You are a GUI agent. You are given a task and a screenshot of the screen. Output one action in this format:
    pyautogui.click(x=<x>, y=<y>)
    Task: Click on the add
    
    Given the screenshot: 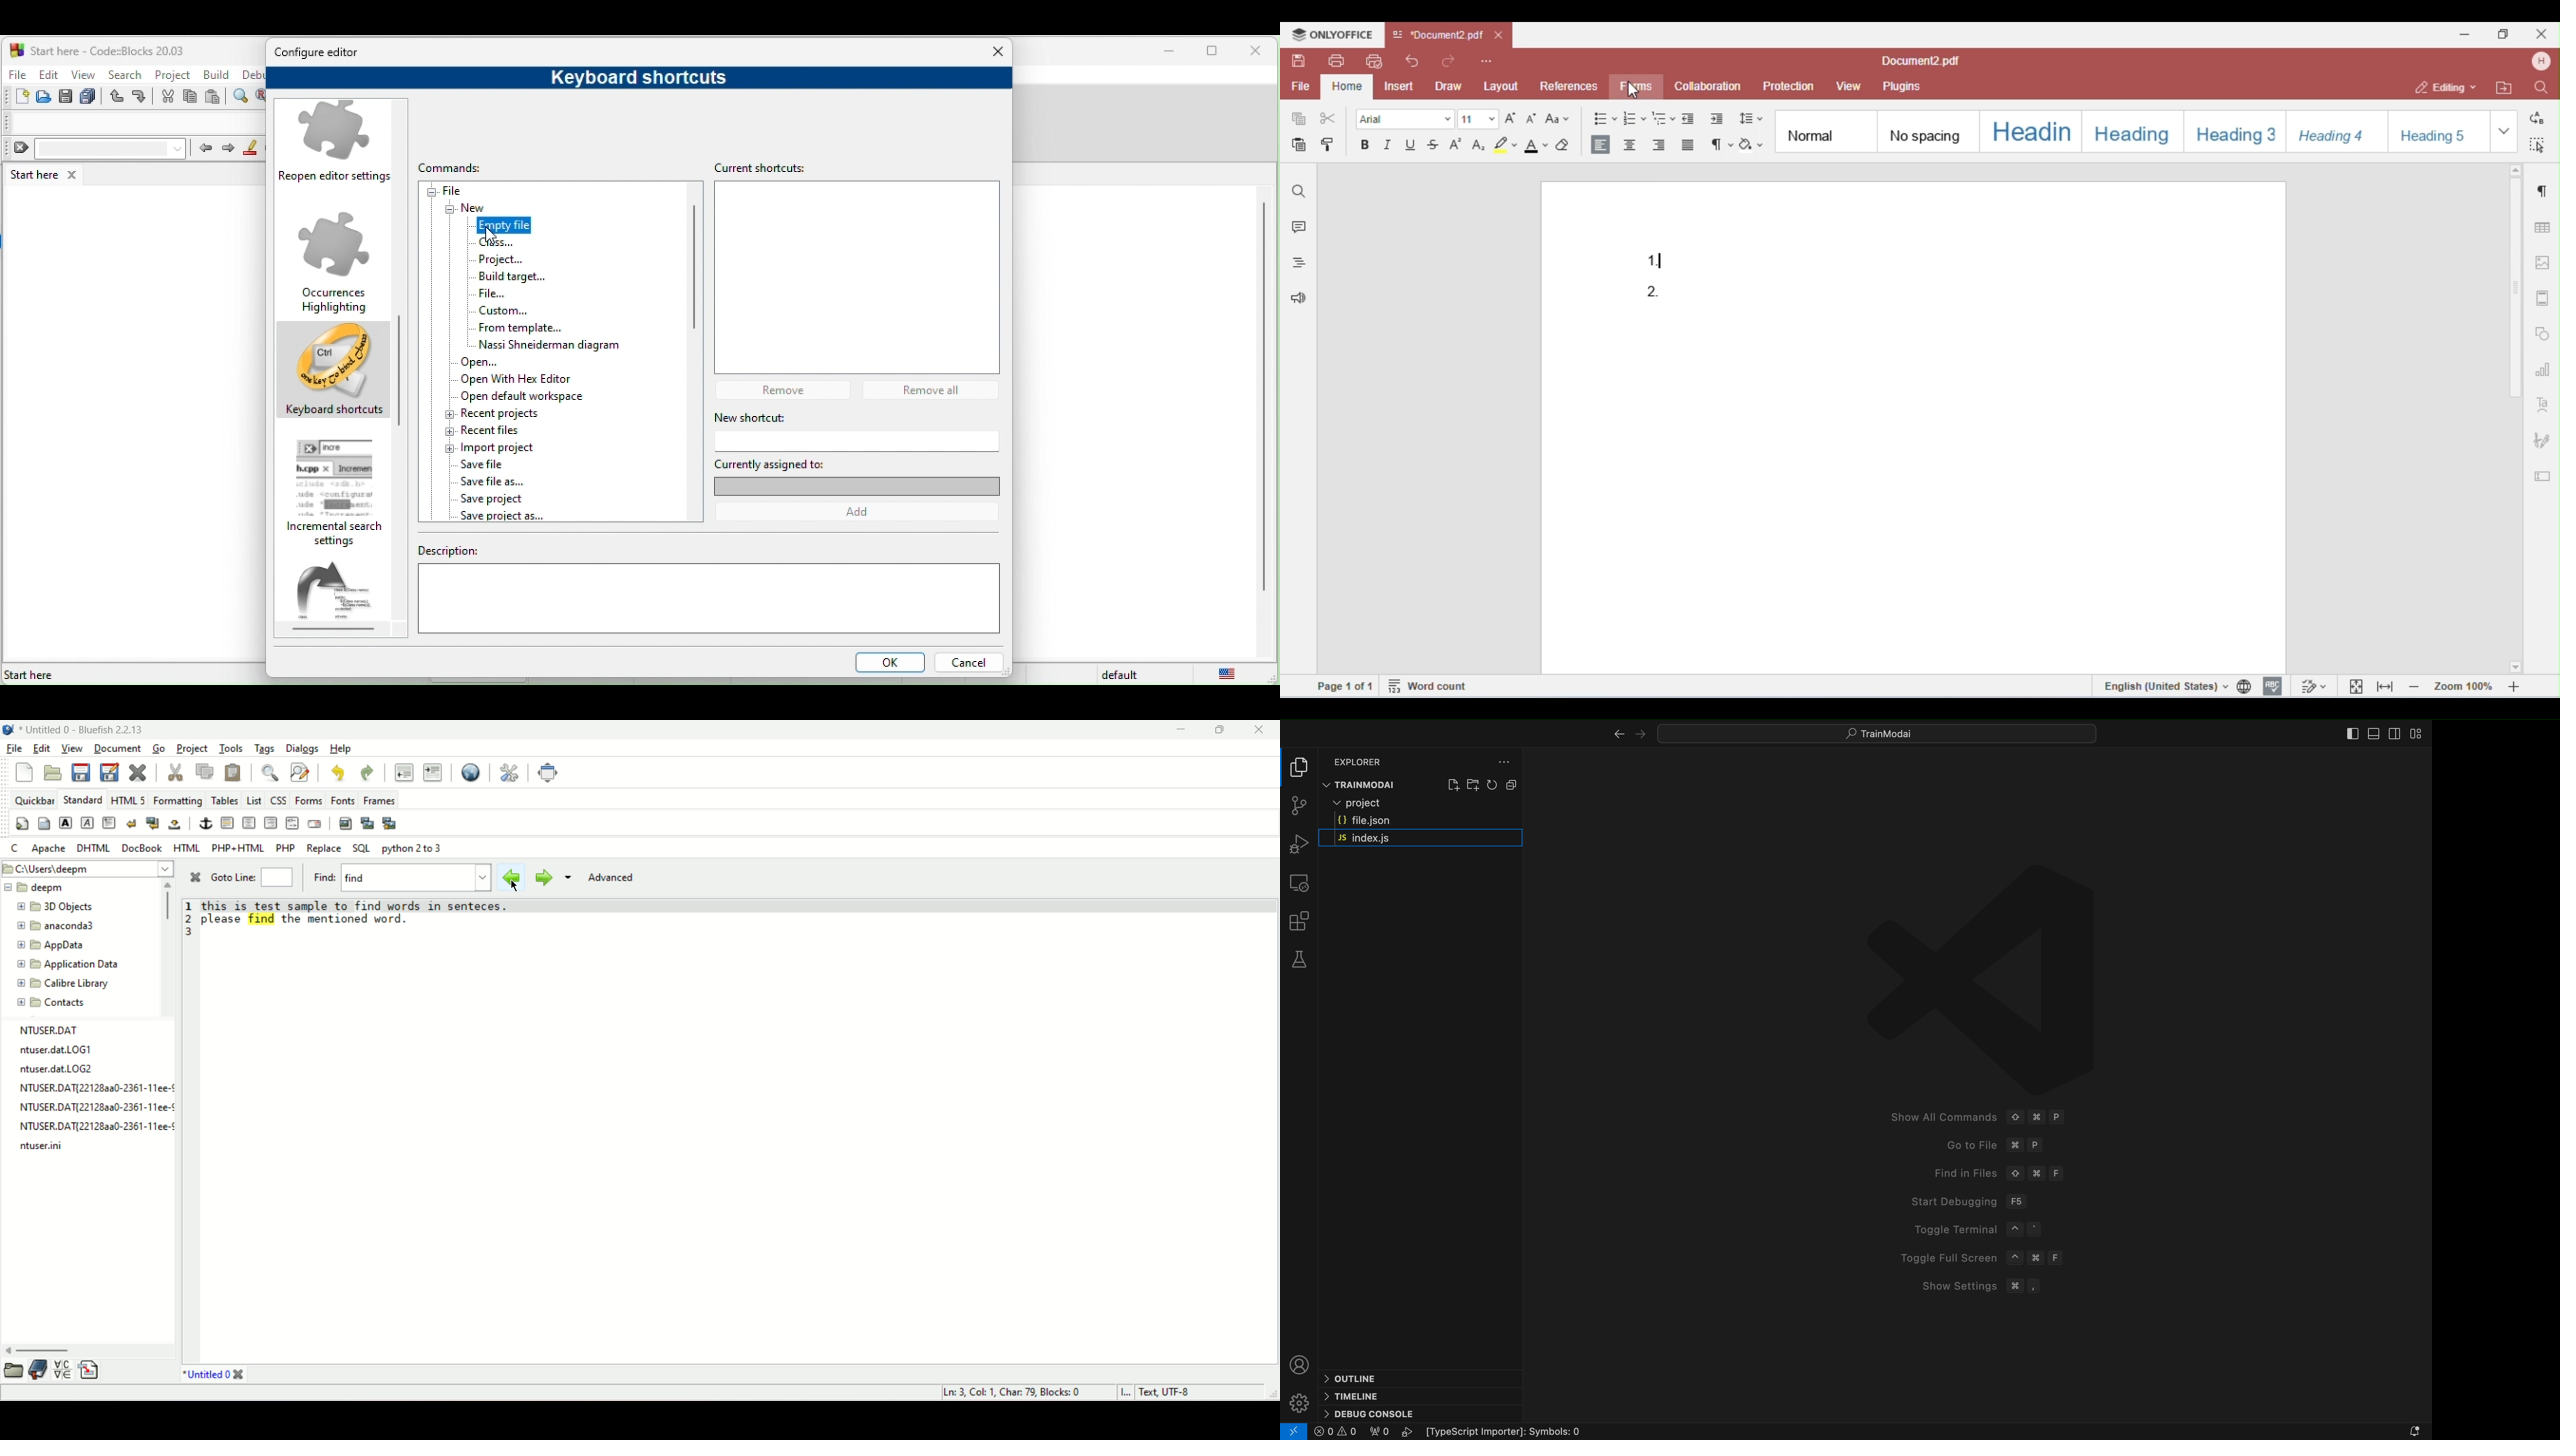 What is the action you would take?
    pyautogui.click(x=864, y=512)
    